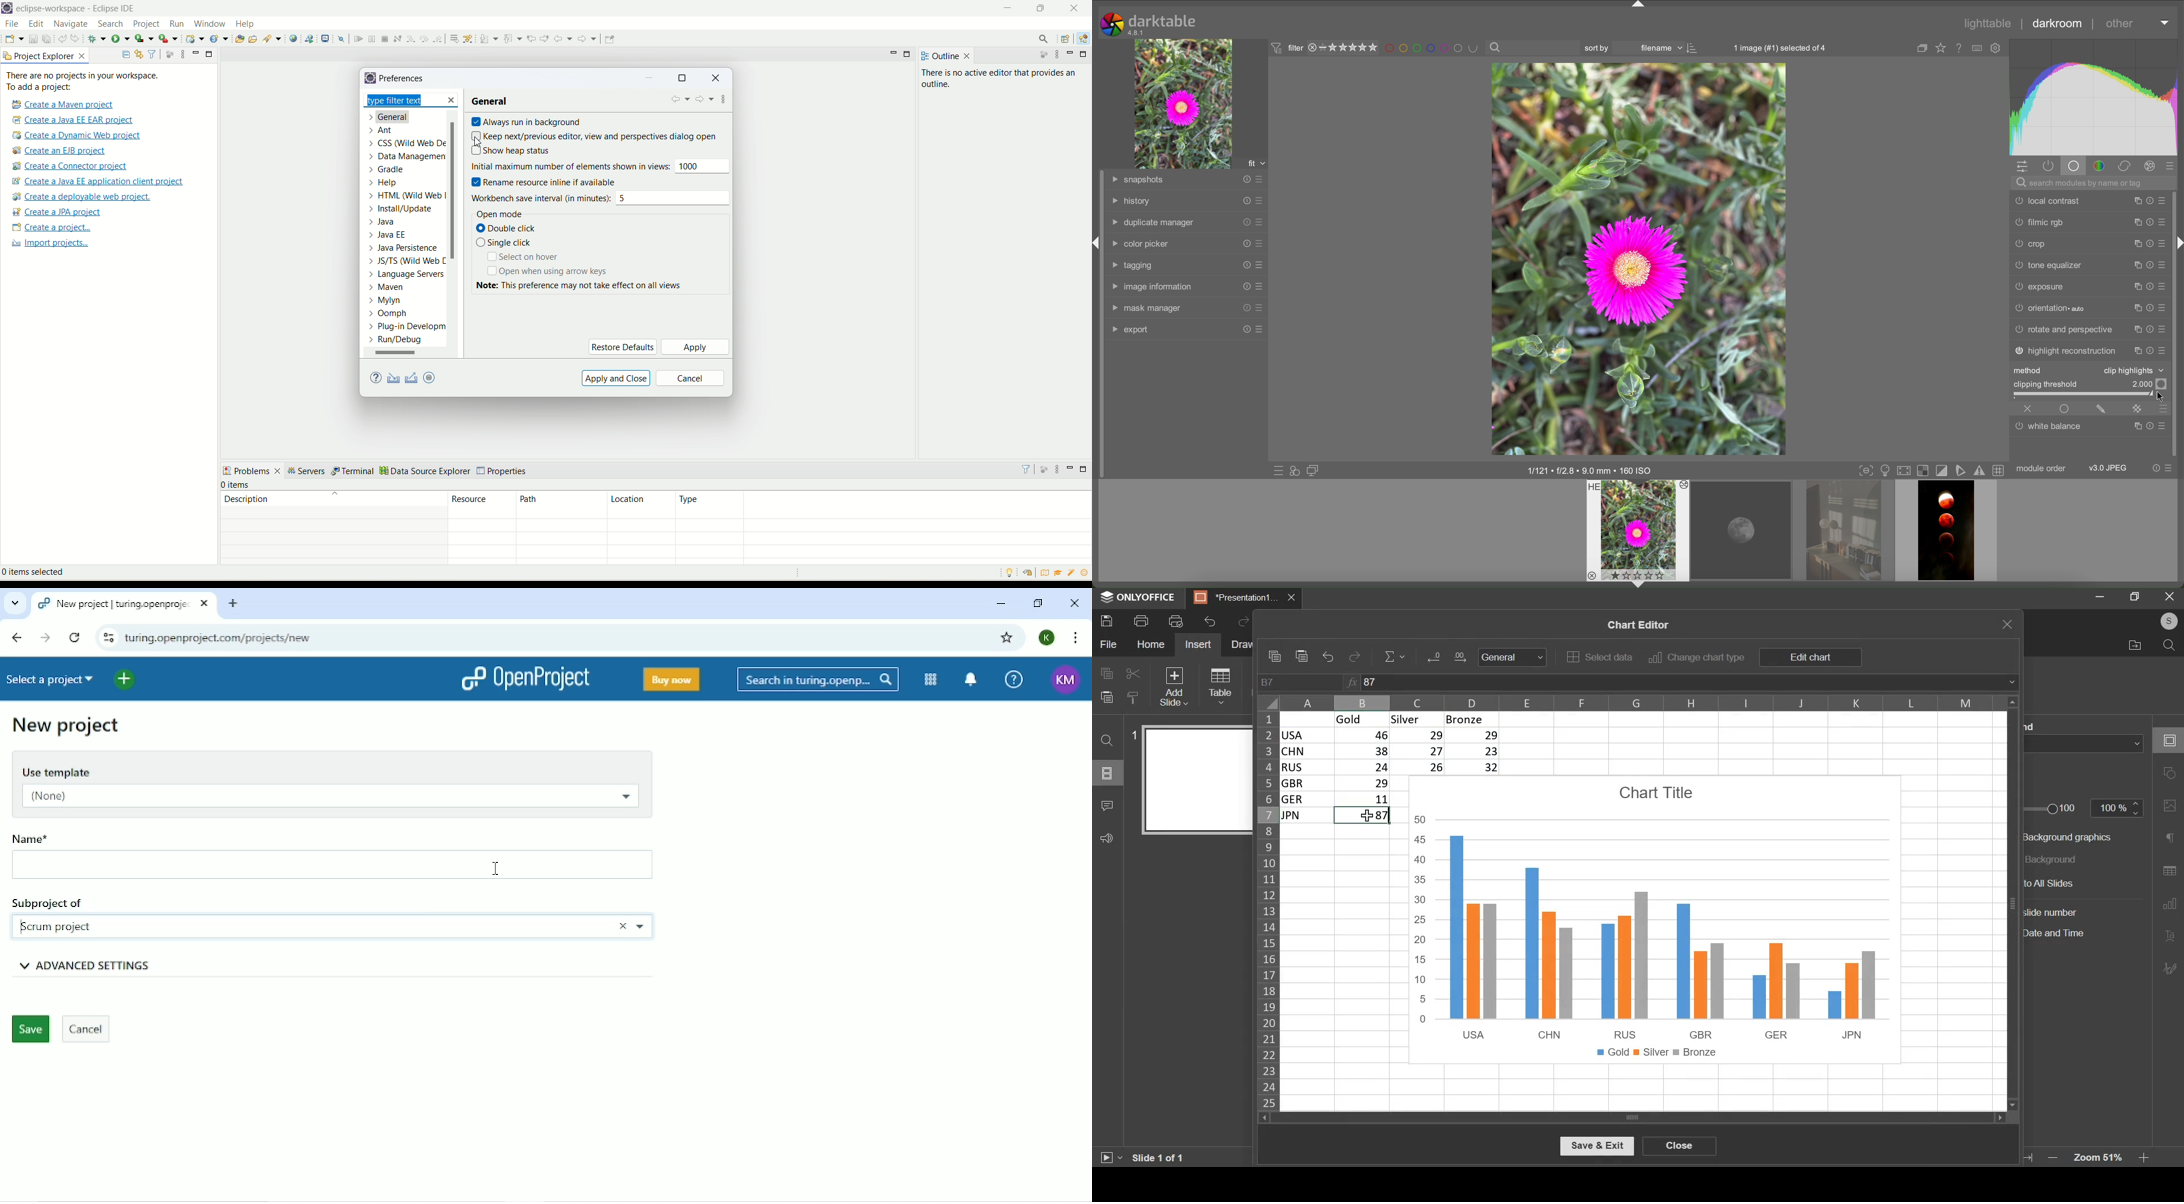 This screenshot has height=1204, width=2184. I want to click on reset presets, so click(1244, 309).